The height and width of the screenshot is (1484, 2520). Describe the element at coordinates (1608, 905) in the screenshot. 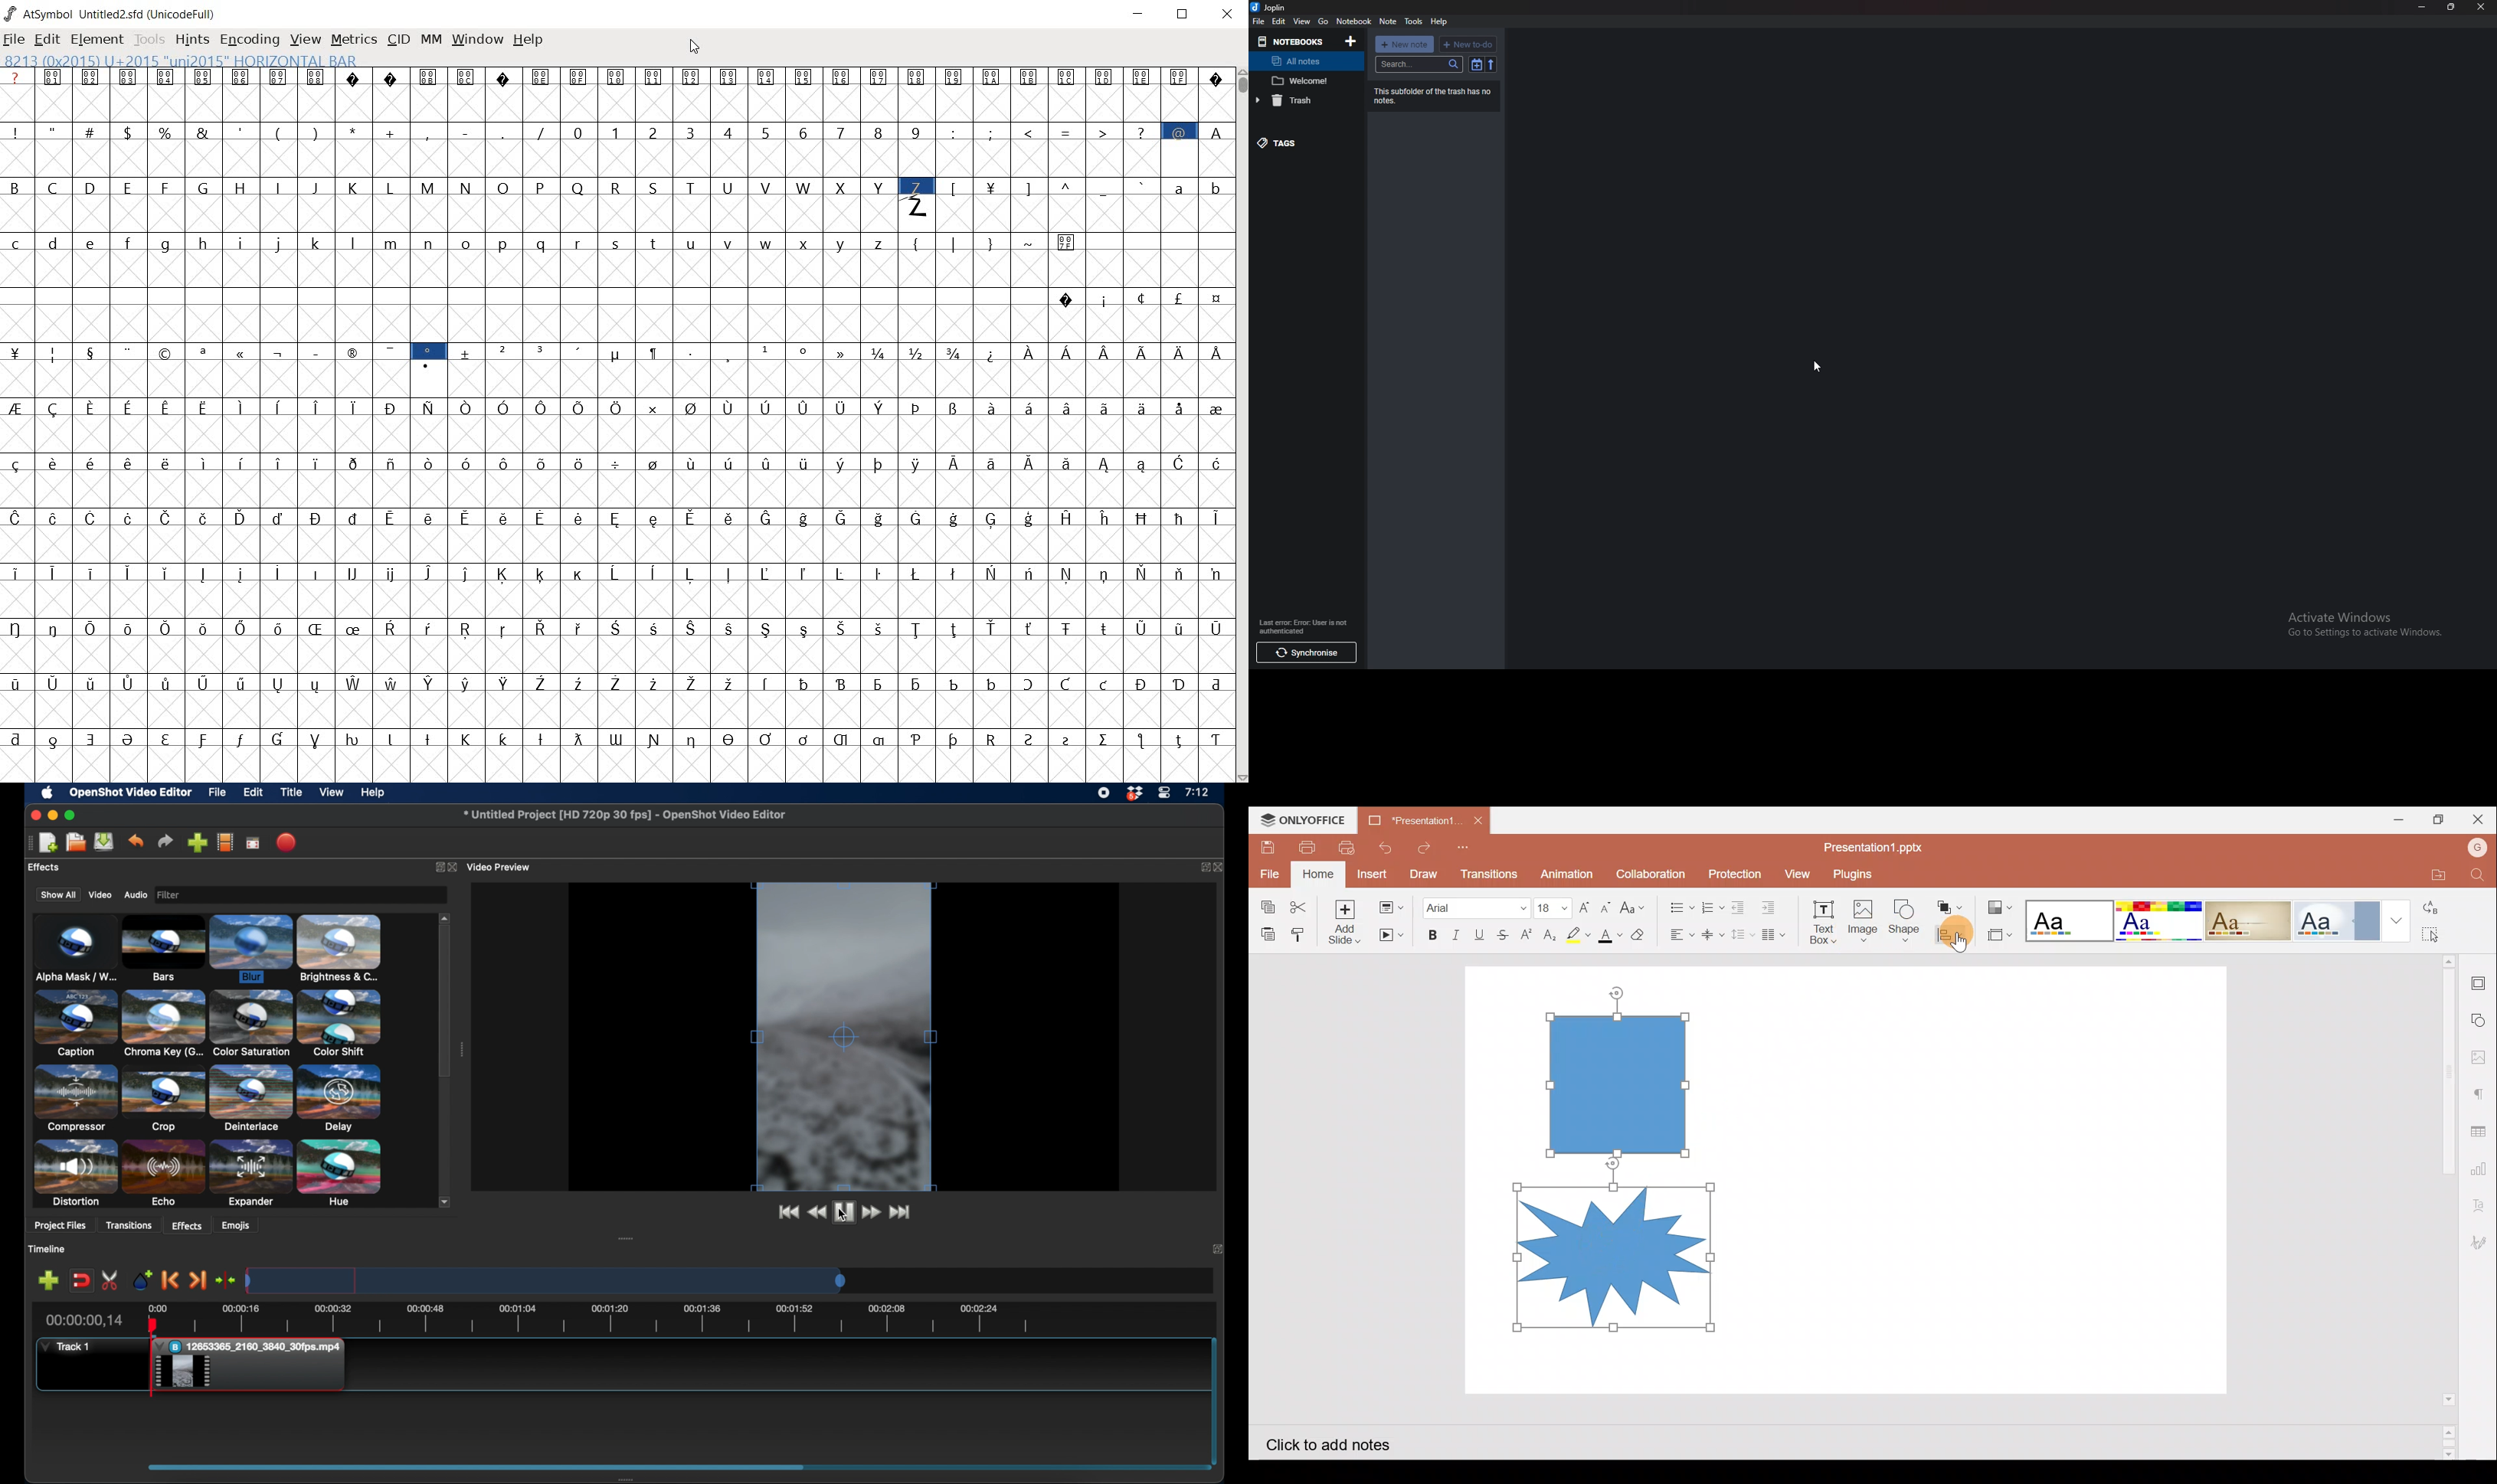

I see `Decrease font size` at that location.